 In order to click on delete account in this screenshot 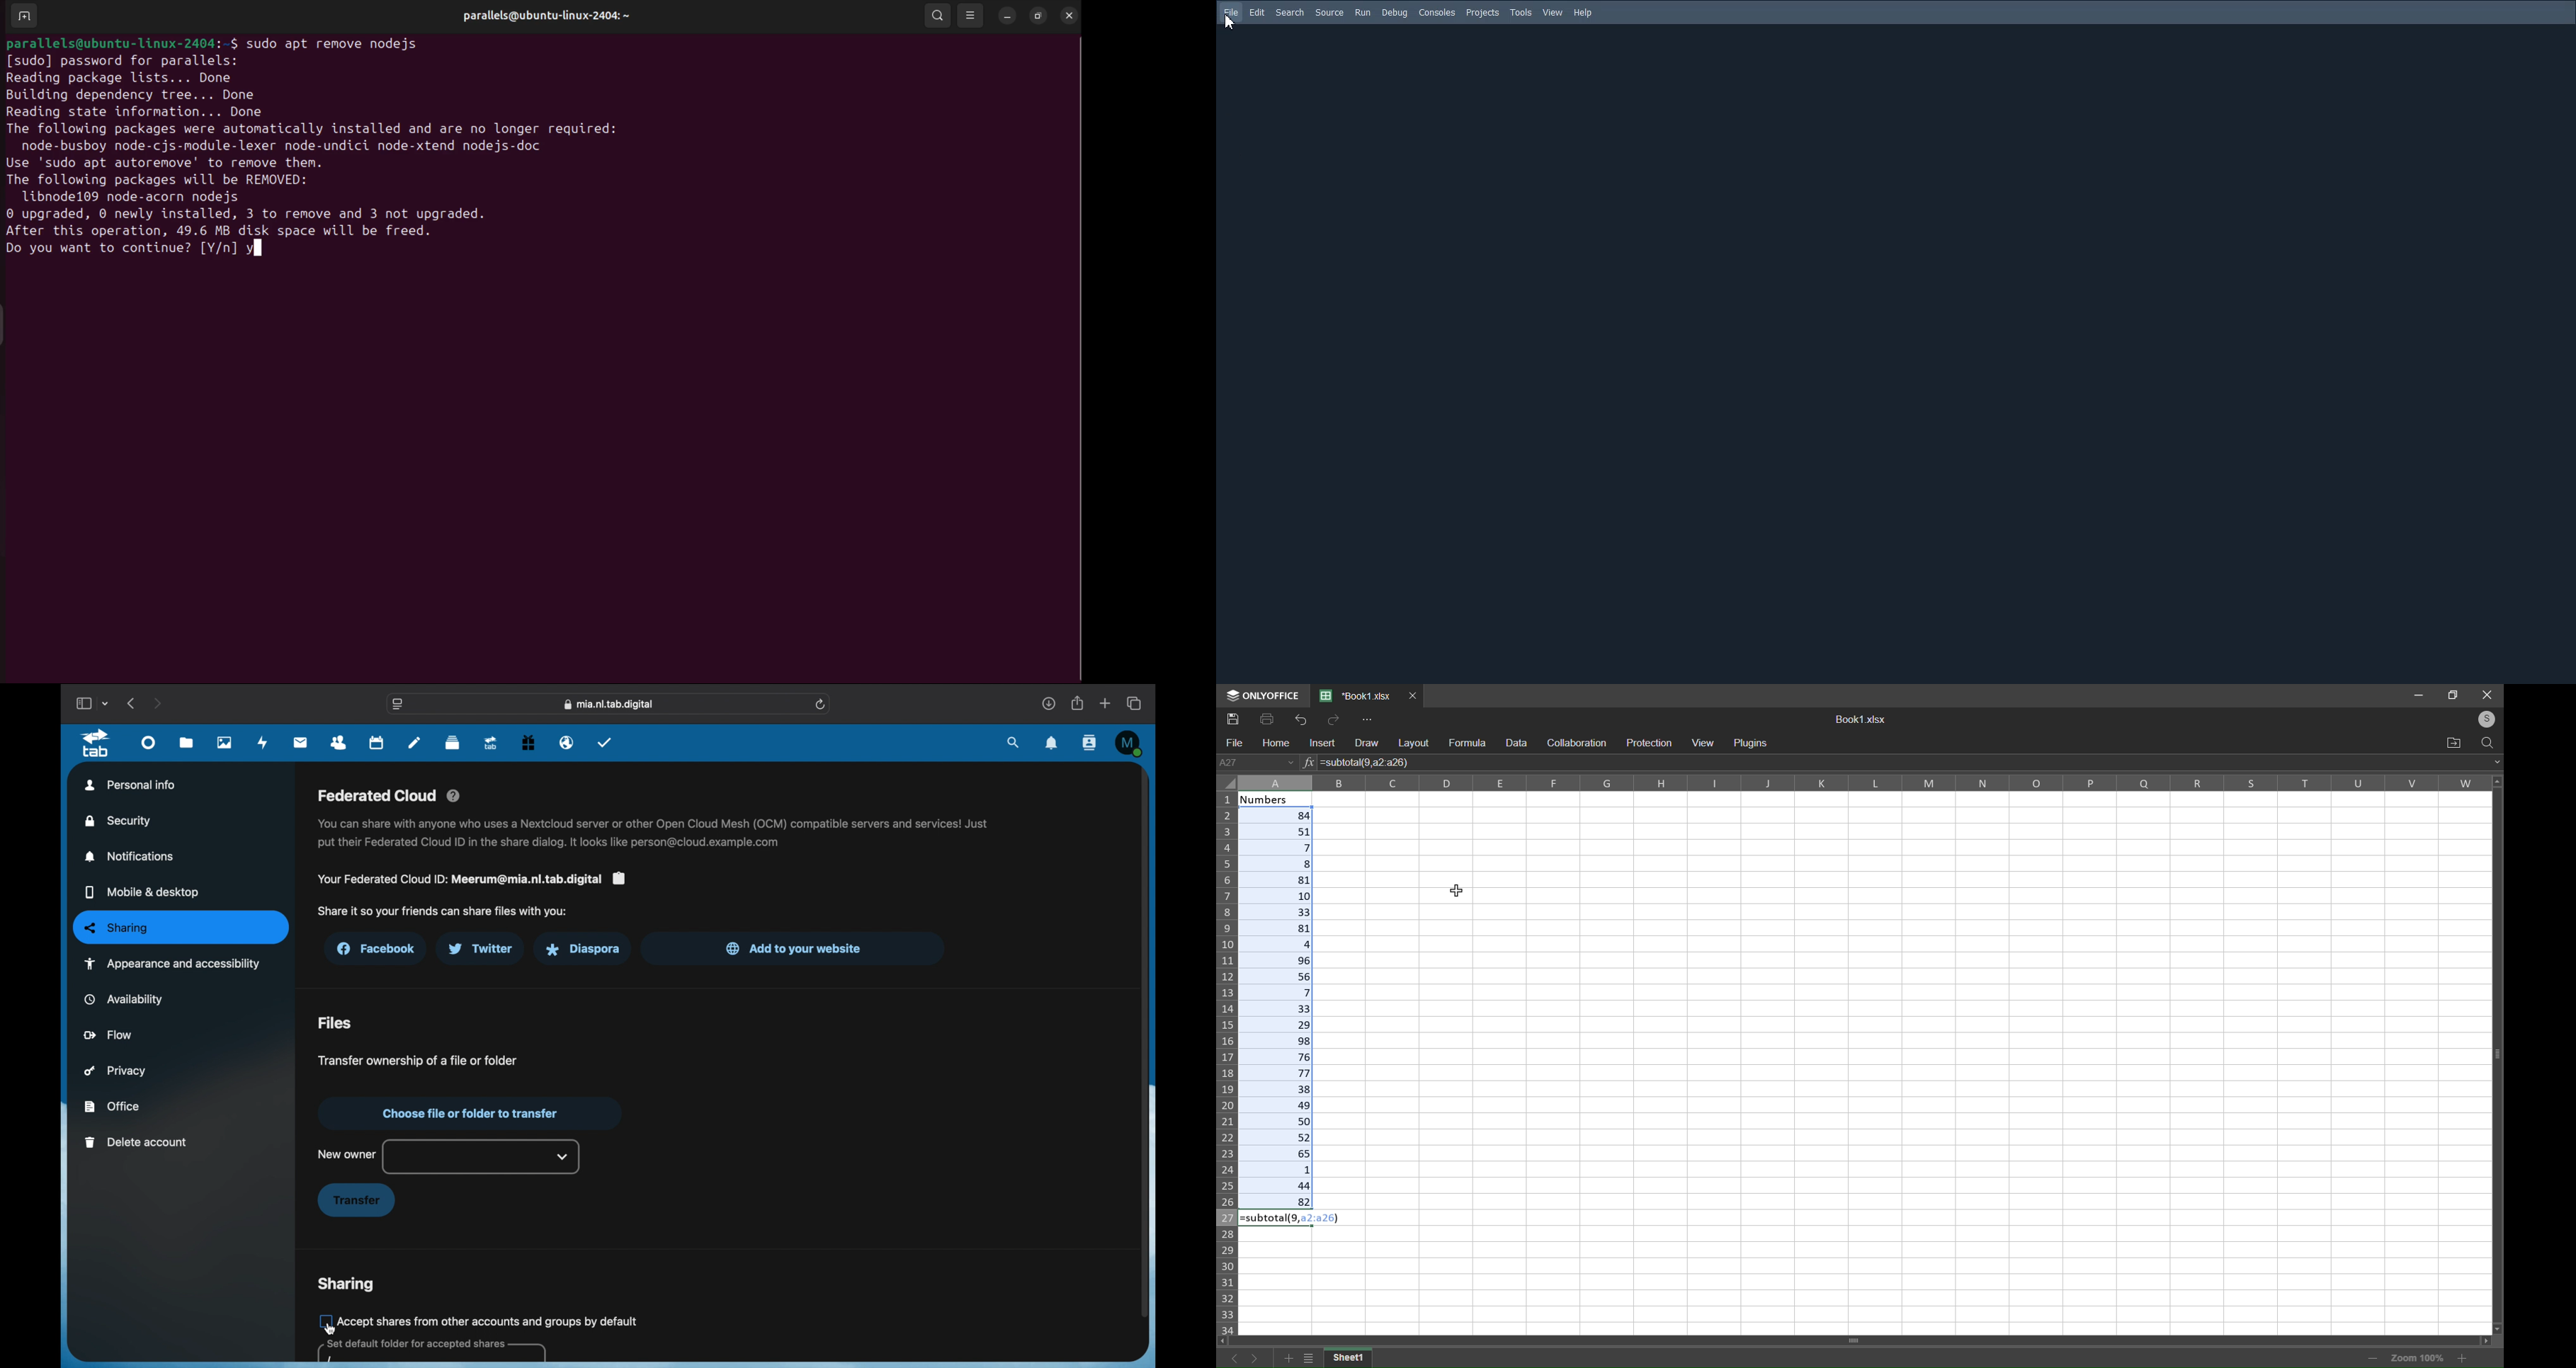, I will do `click(136, 1143)`.